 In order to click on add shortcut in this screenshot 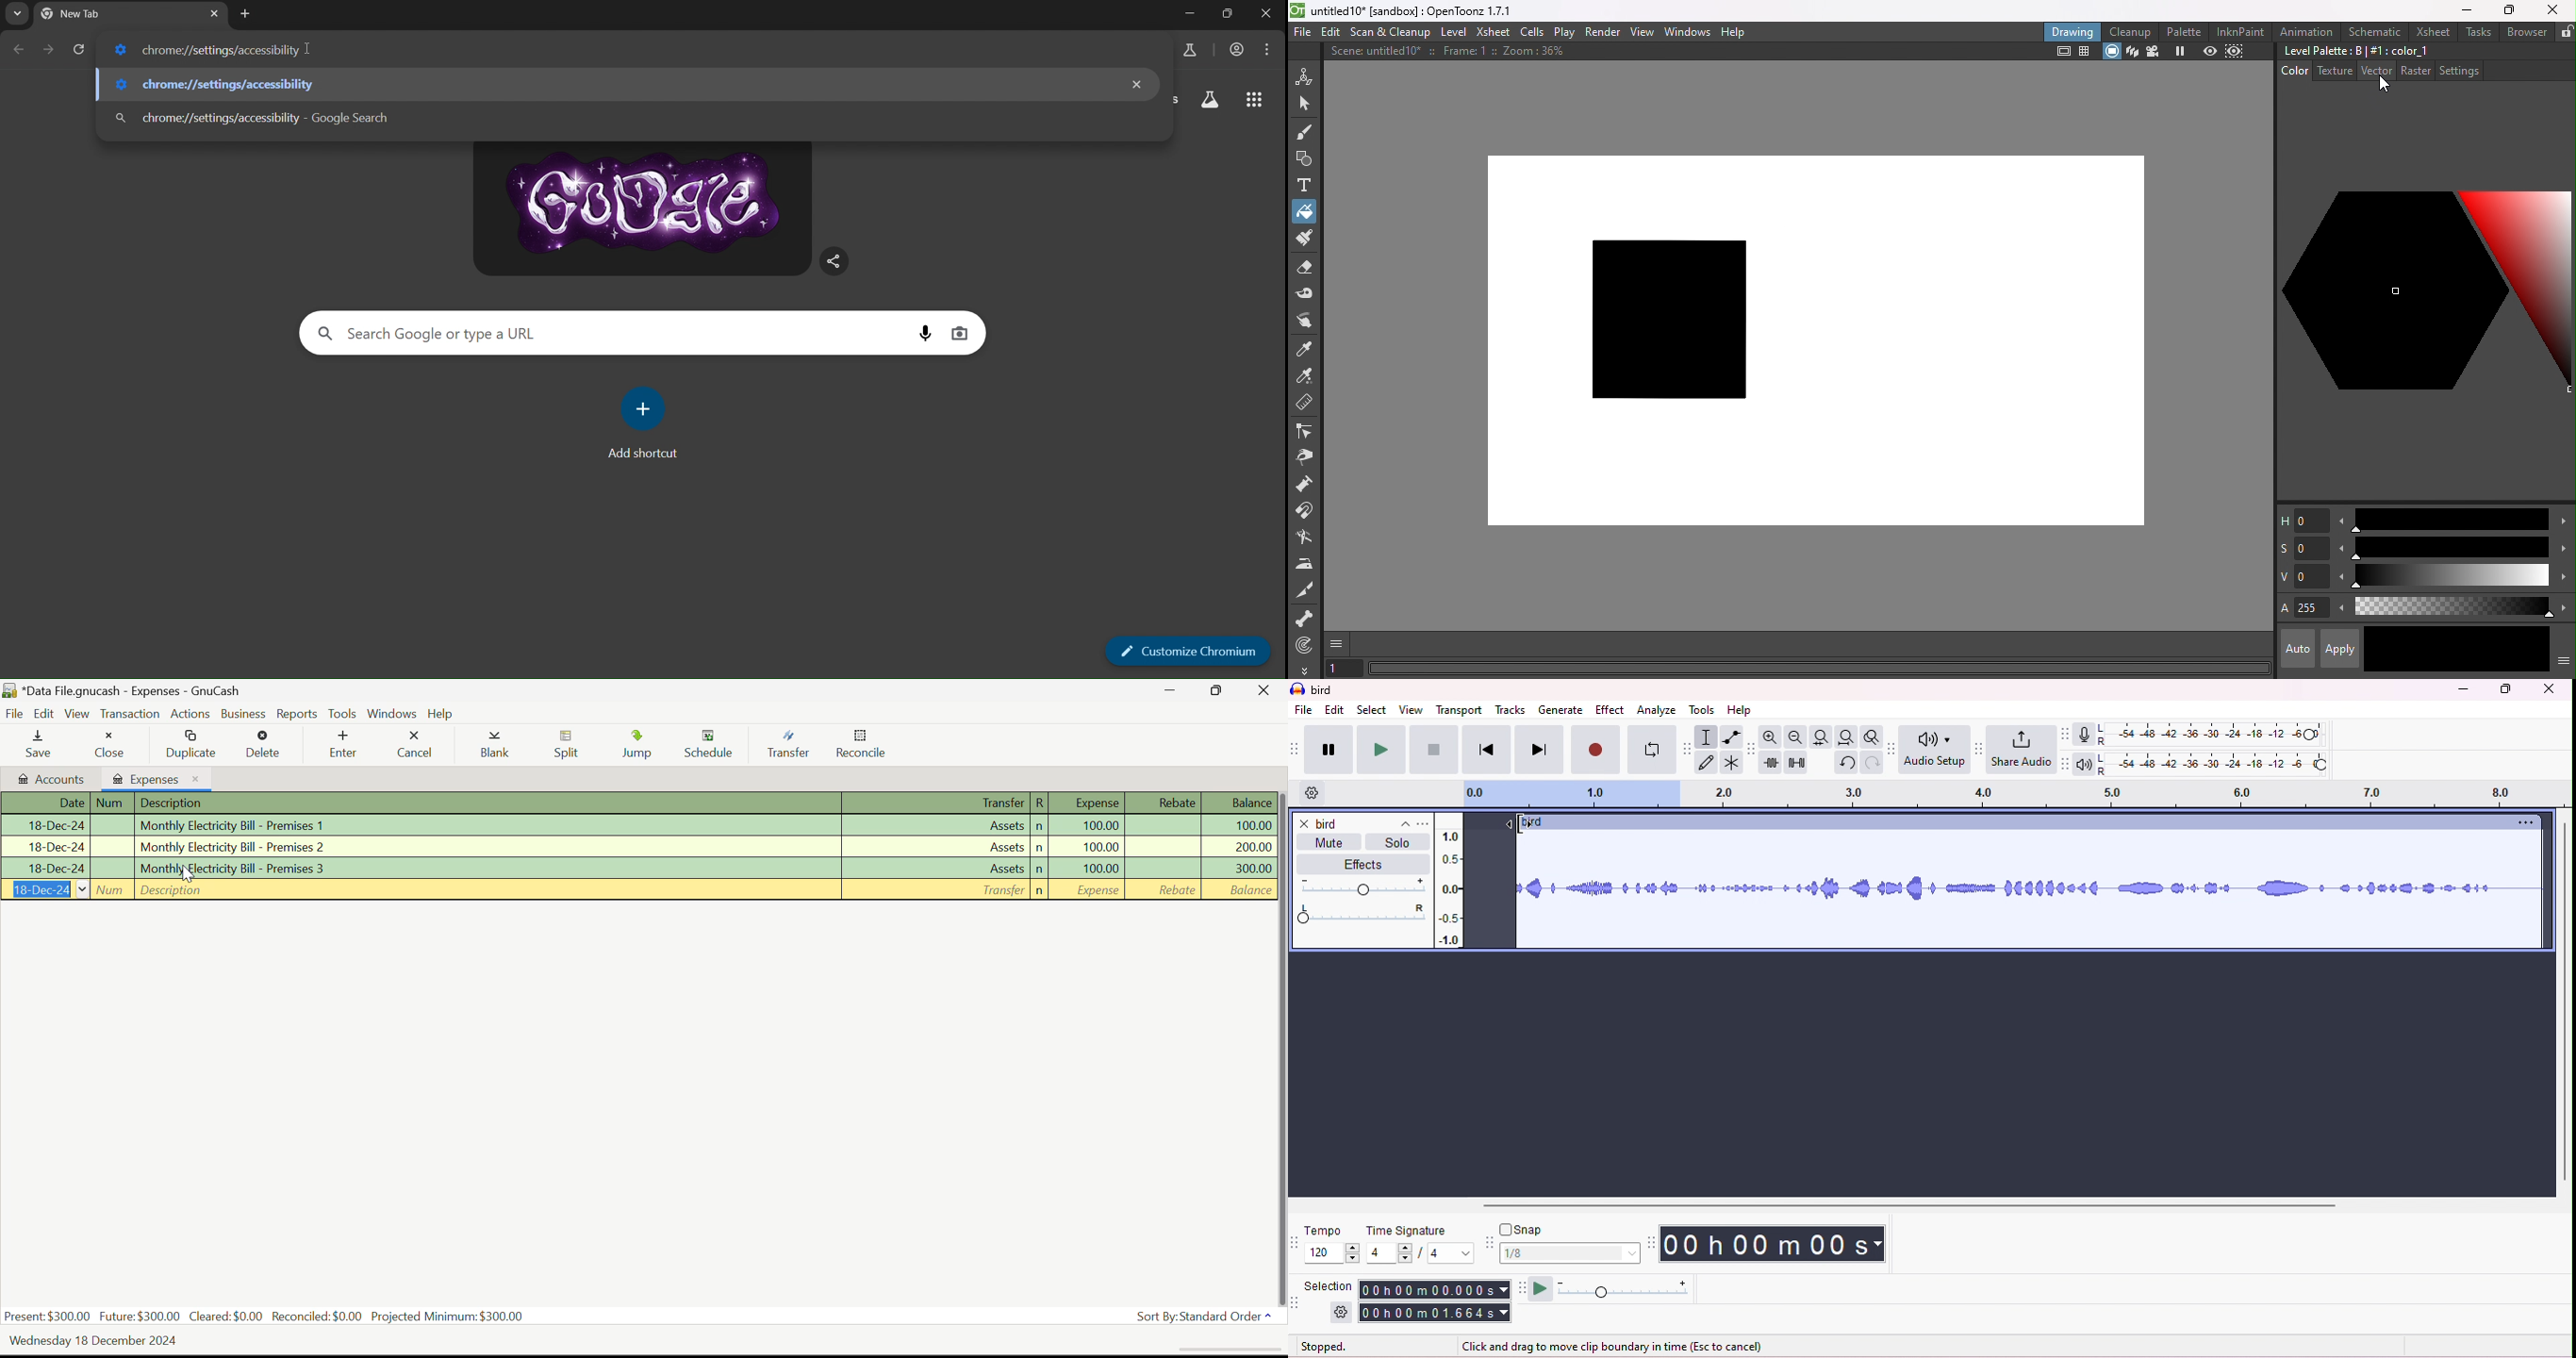, I will do `click(645, 421)`.